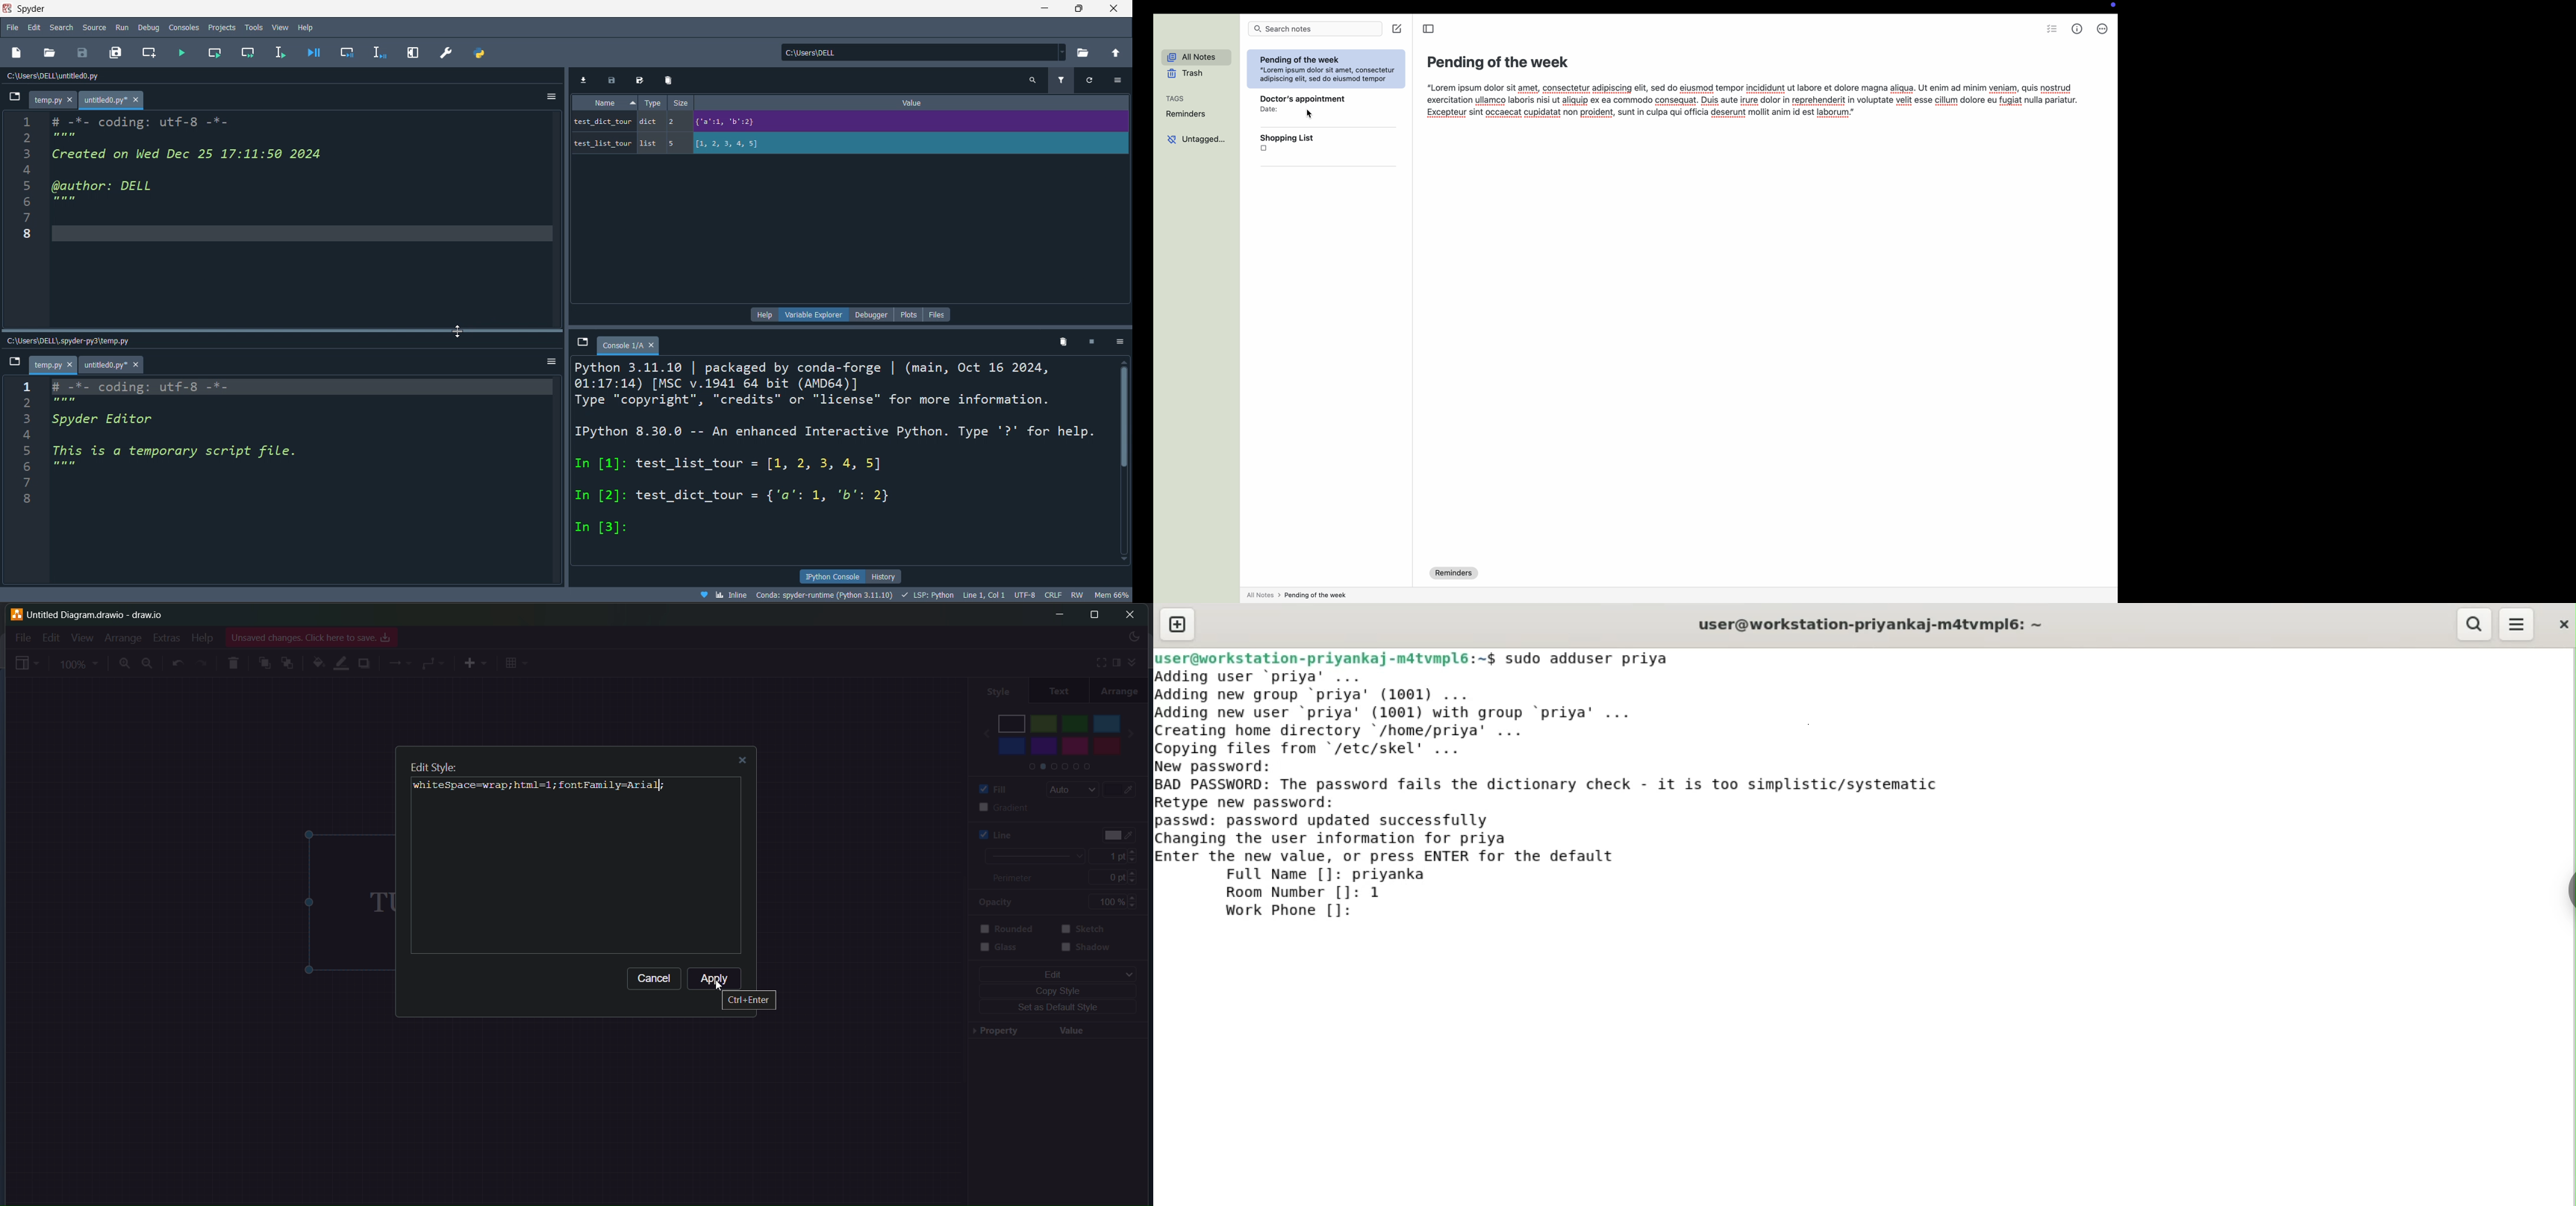 The image size is (2576, 1232). What do you see at coordinates (810, 52) in the screenshot?
I see `| C:\Users\DELL` at bounding box center [810, 52].